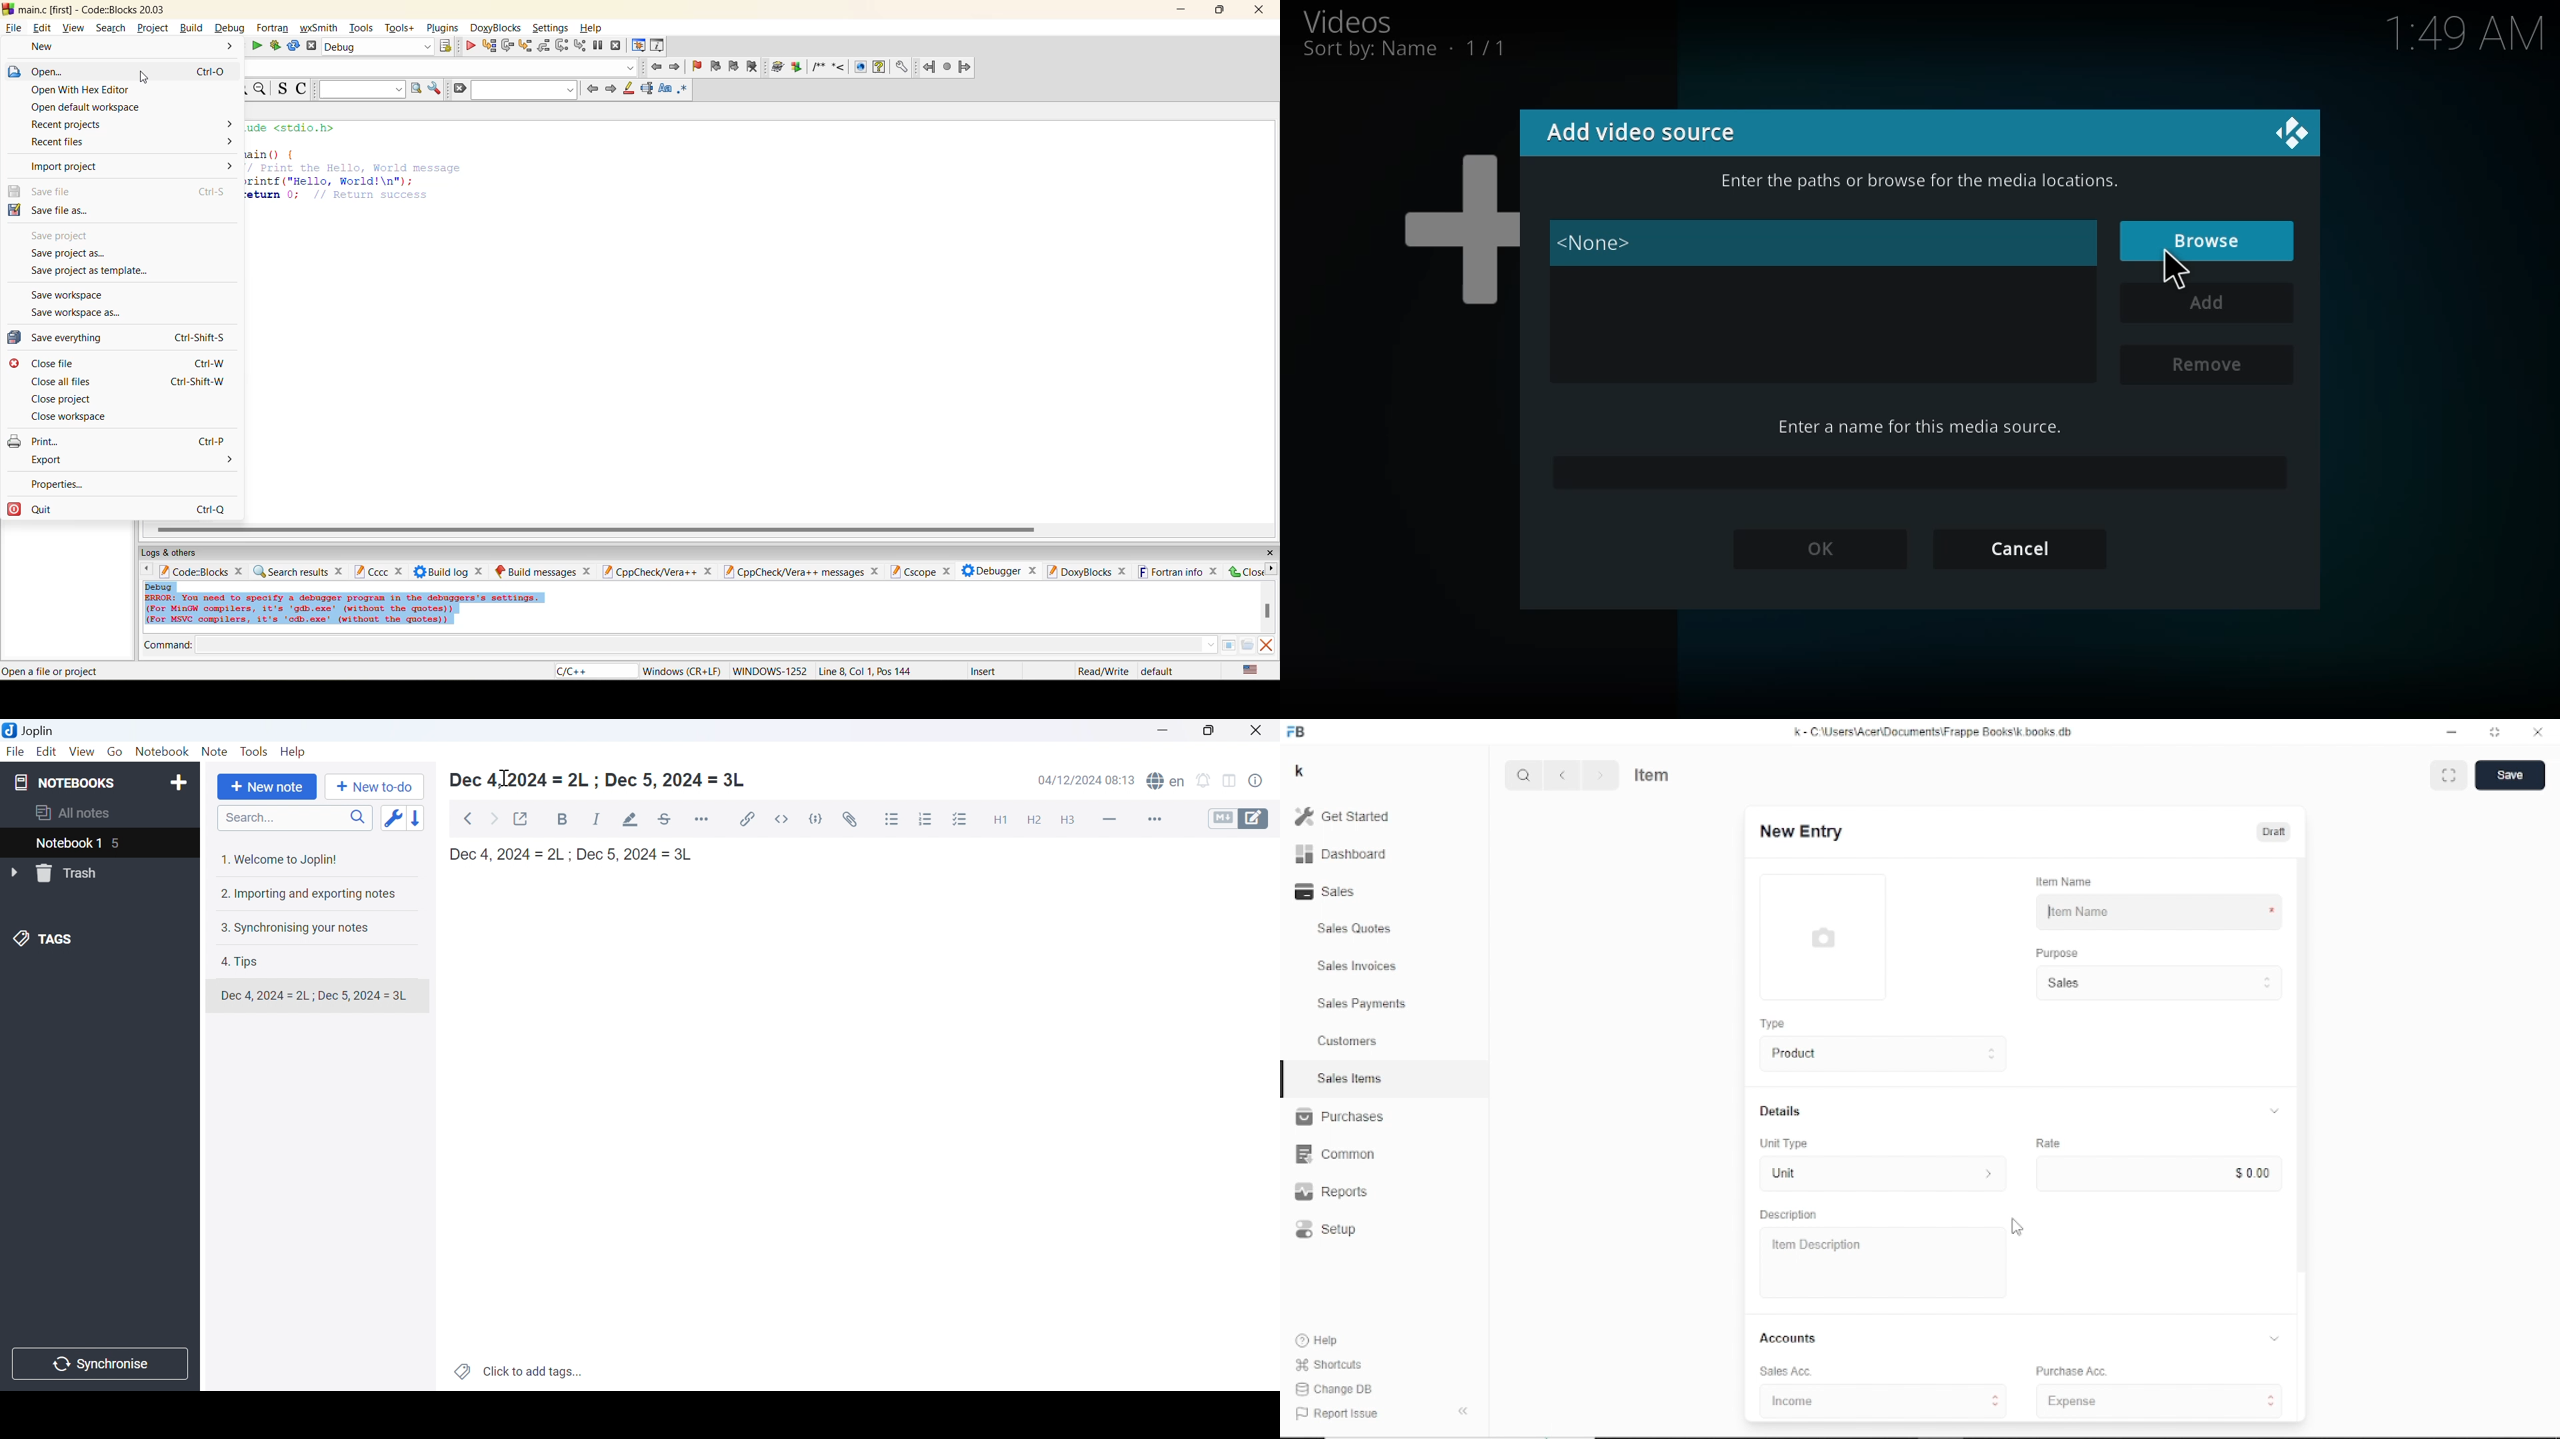  What do you see at coordinates (1298, 733) in the screenshot?
I see `FB` at bounding box center [1298, 733].